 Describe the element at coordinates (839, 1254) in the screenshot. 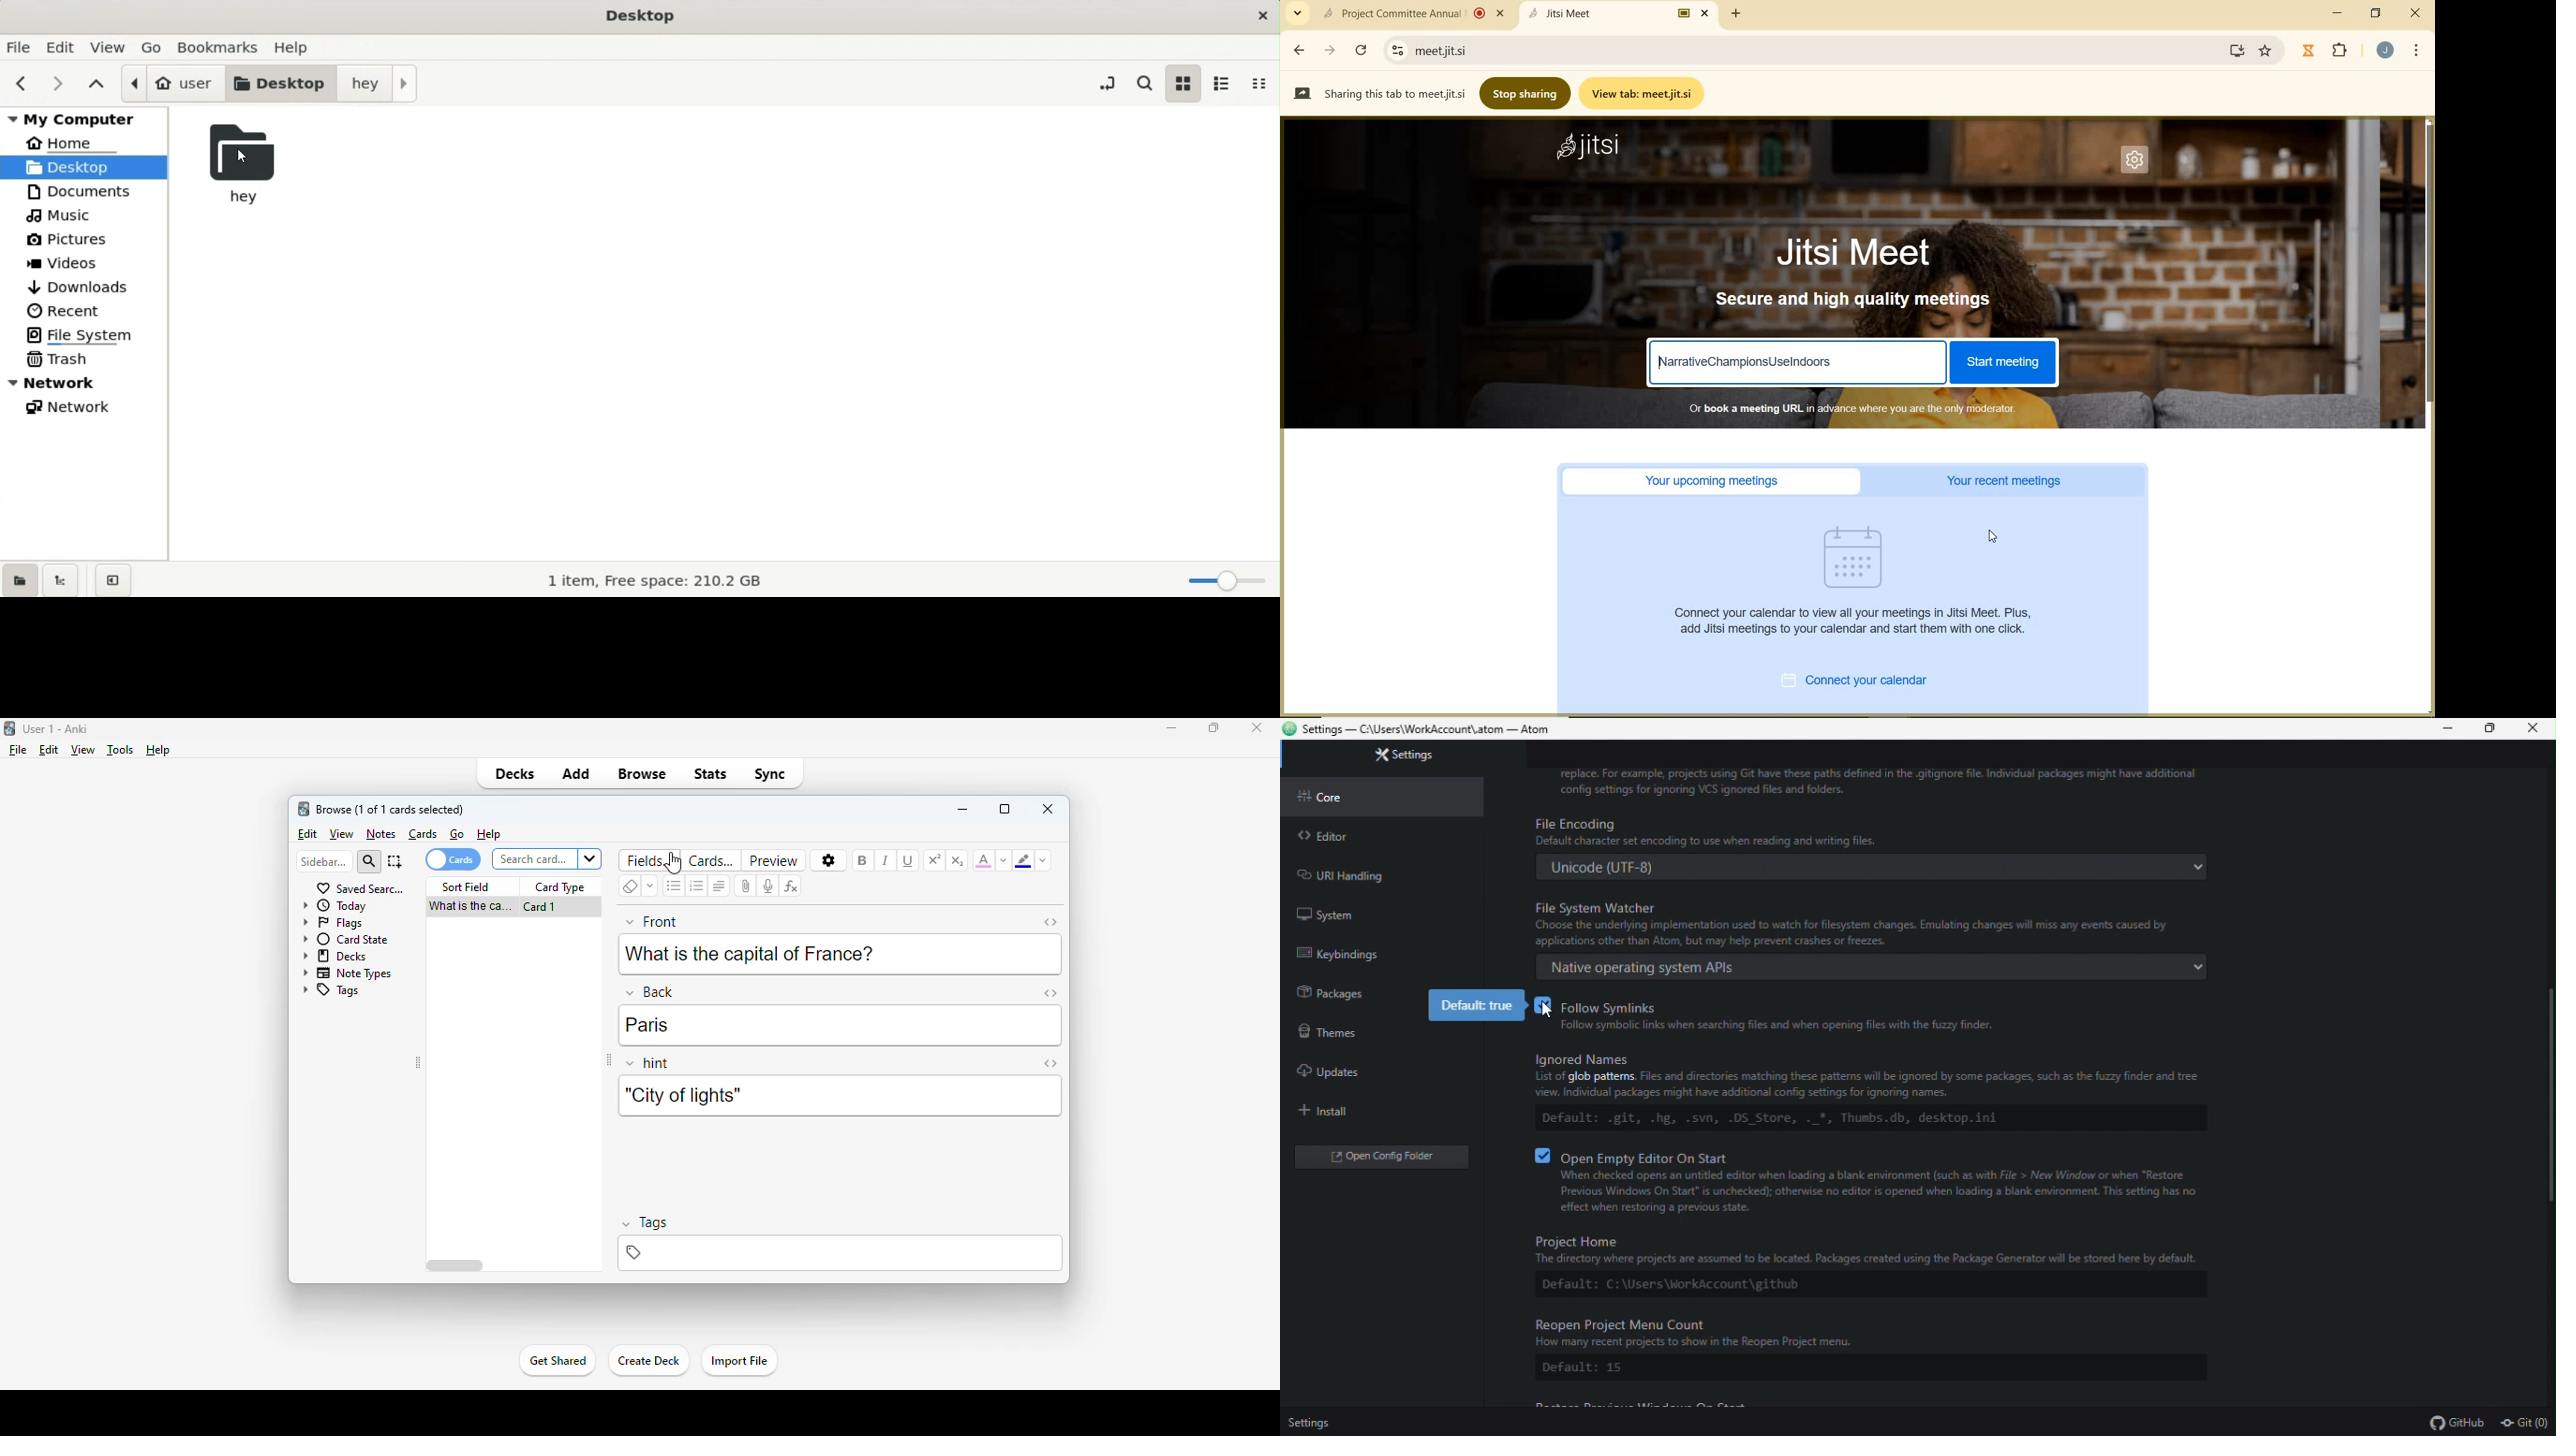

I see `tags` at that location.